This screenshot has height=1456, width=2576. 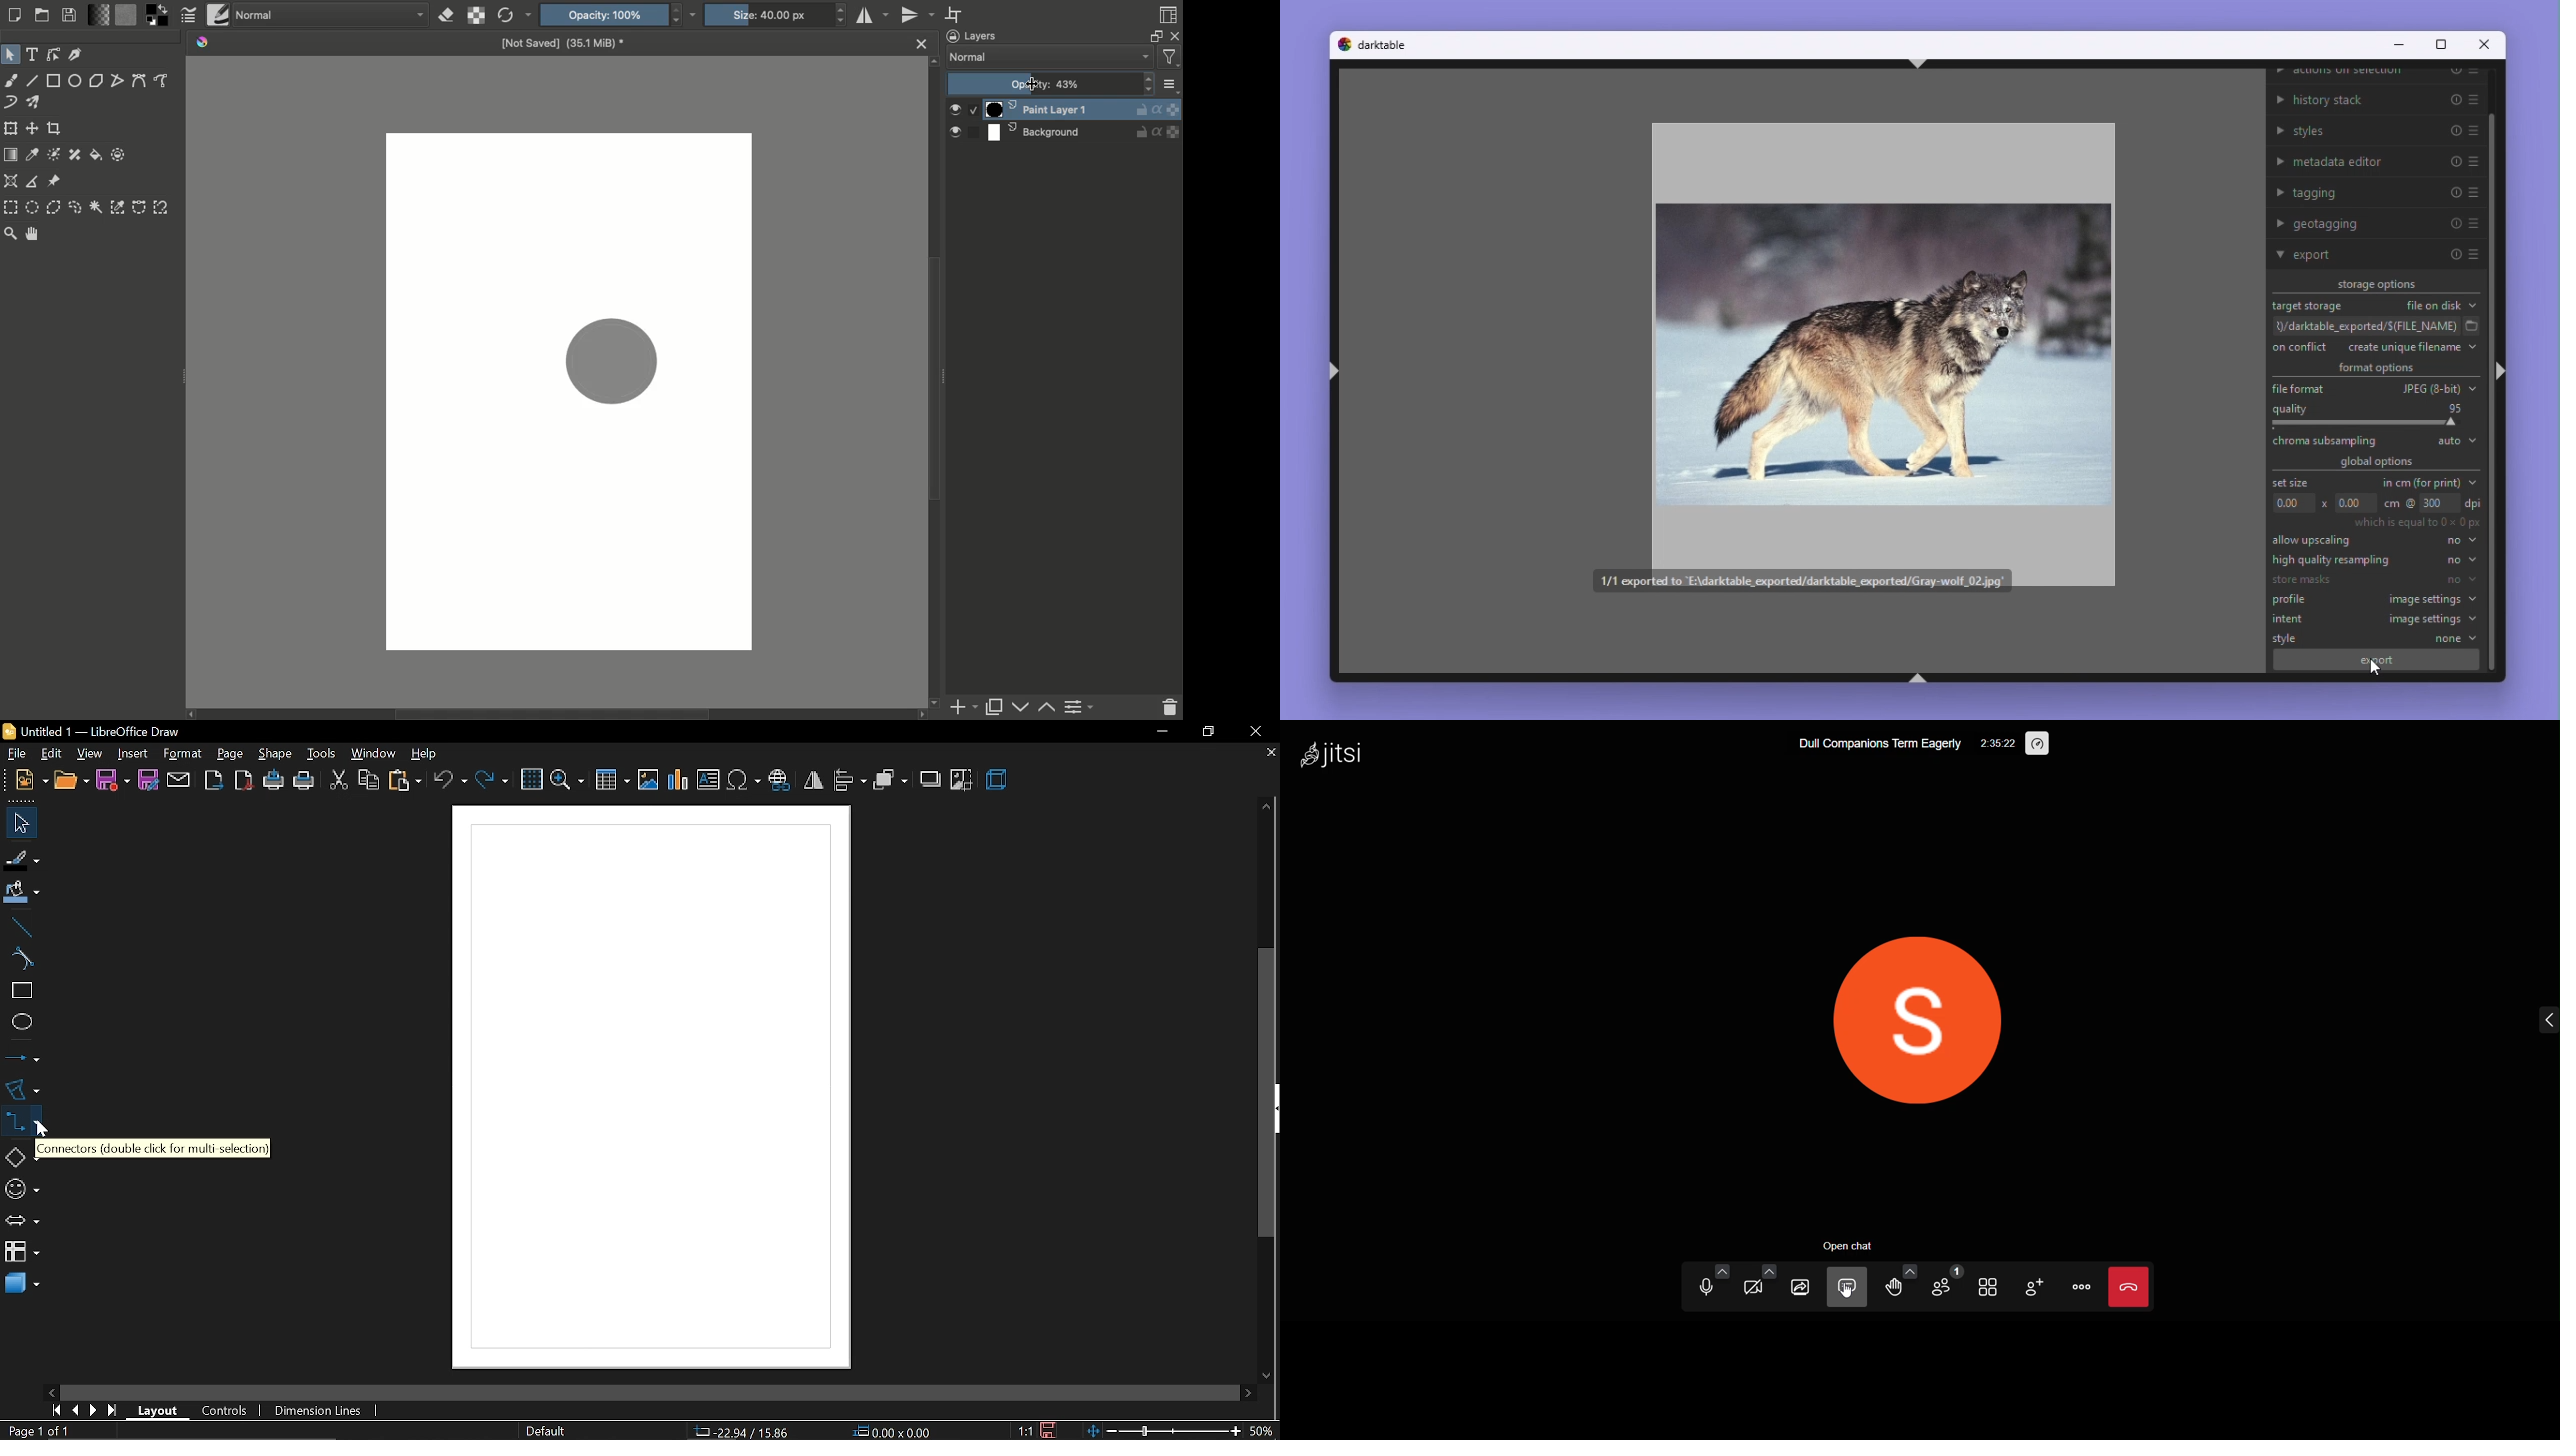 What do you see at coordinates (226, 1412) in the screenshot?
I see `controls` at bounding box center [226, 1412].